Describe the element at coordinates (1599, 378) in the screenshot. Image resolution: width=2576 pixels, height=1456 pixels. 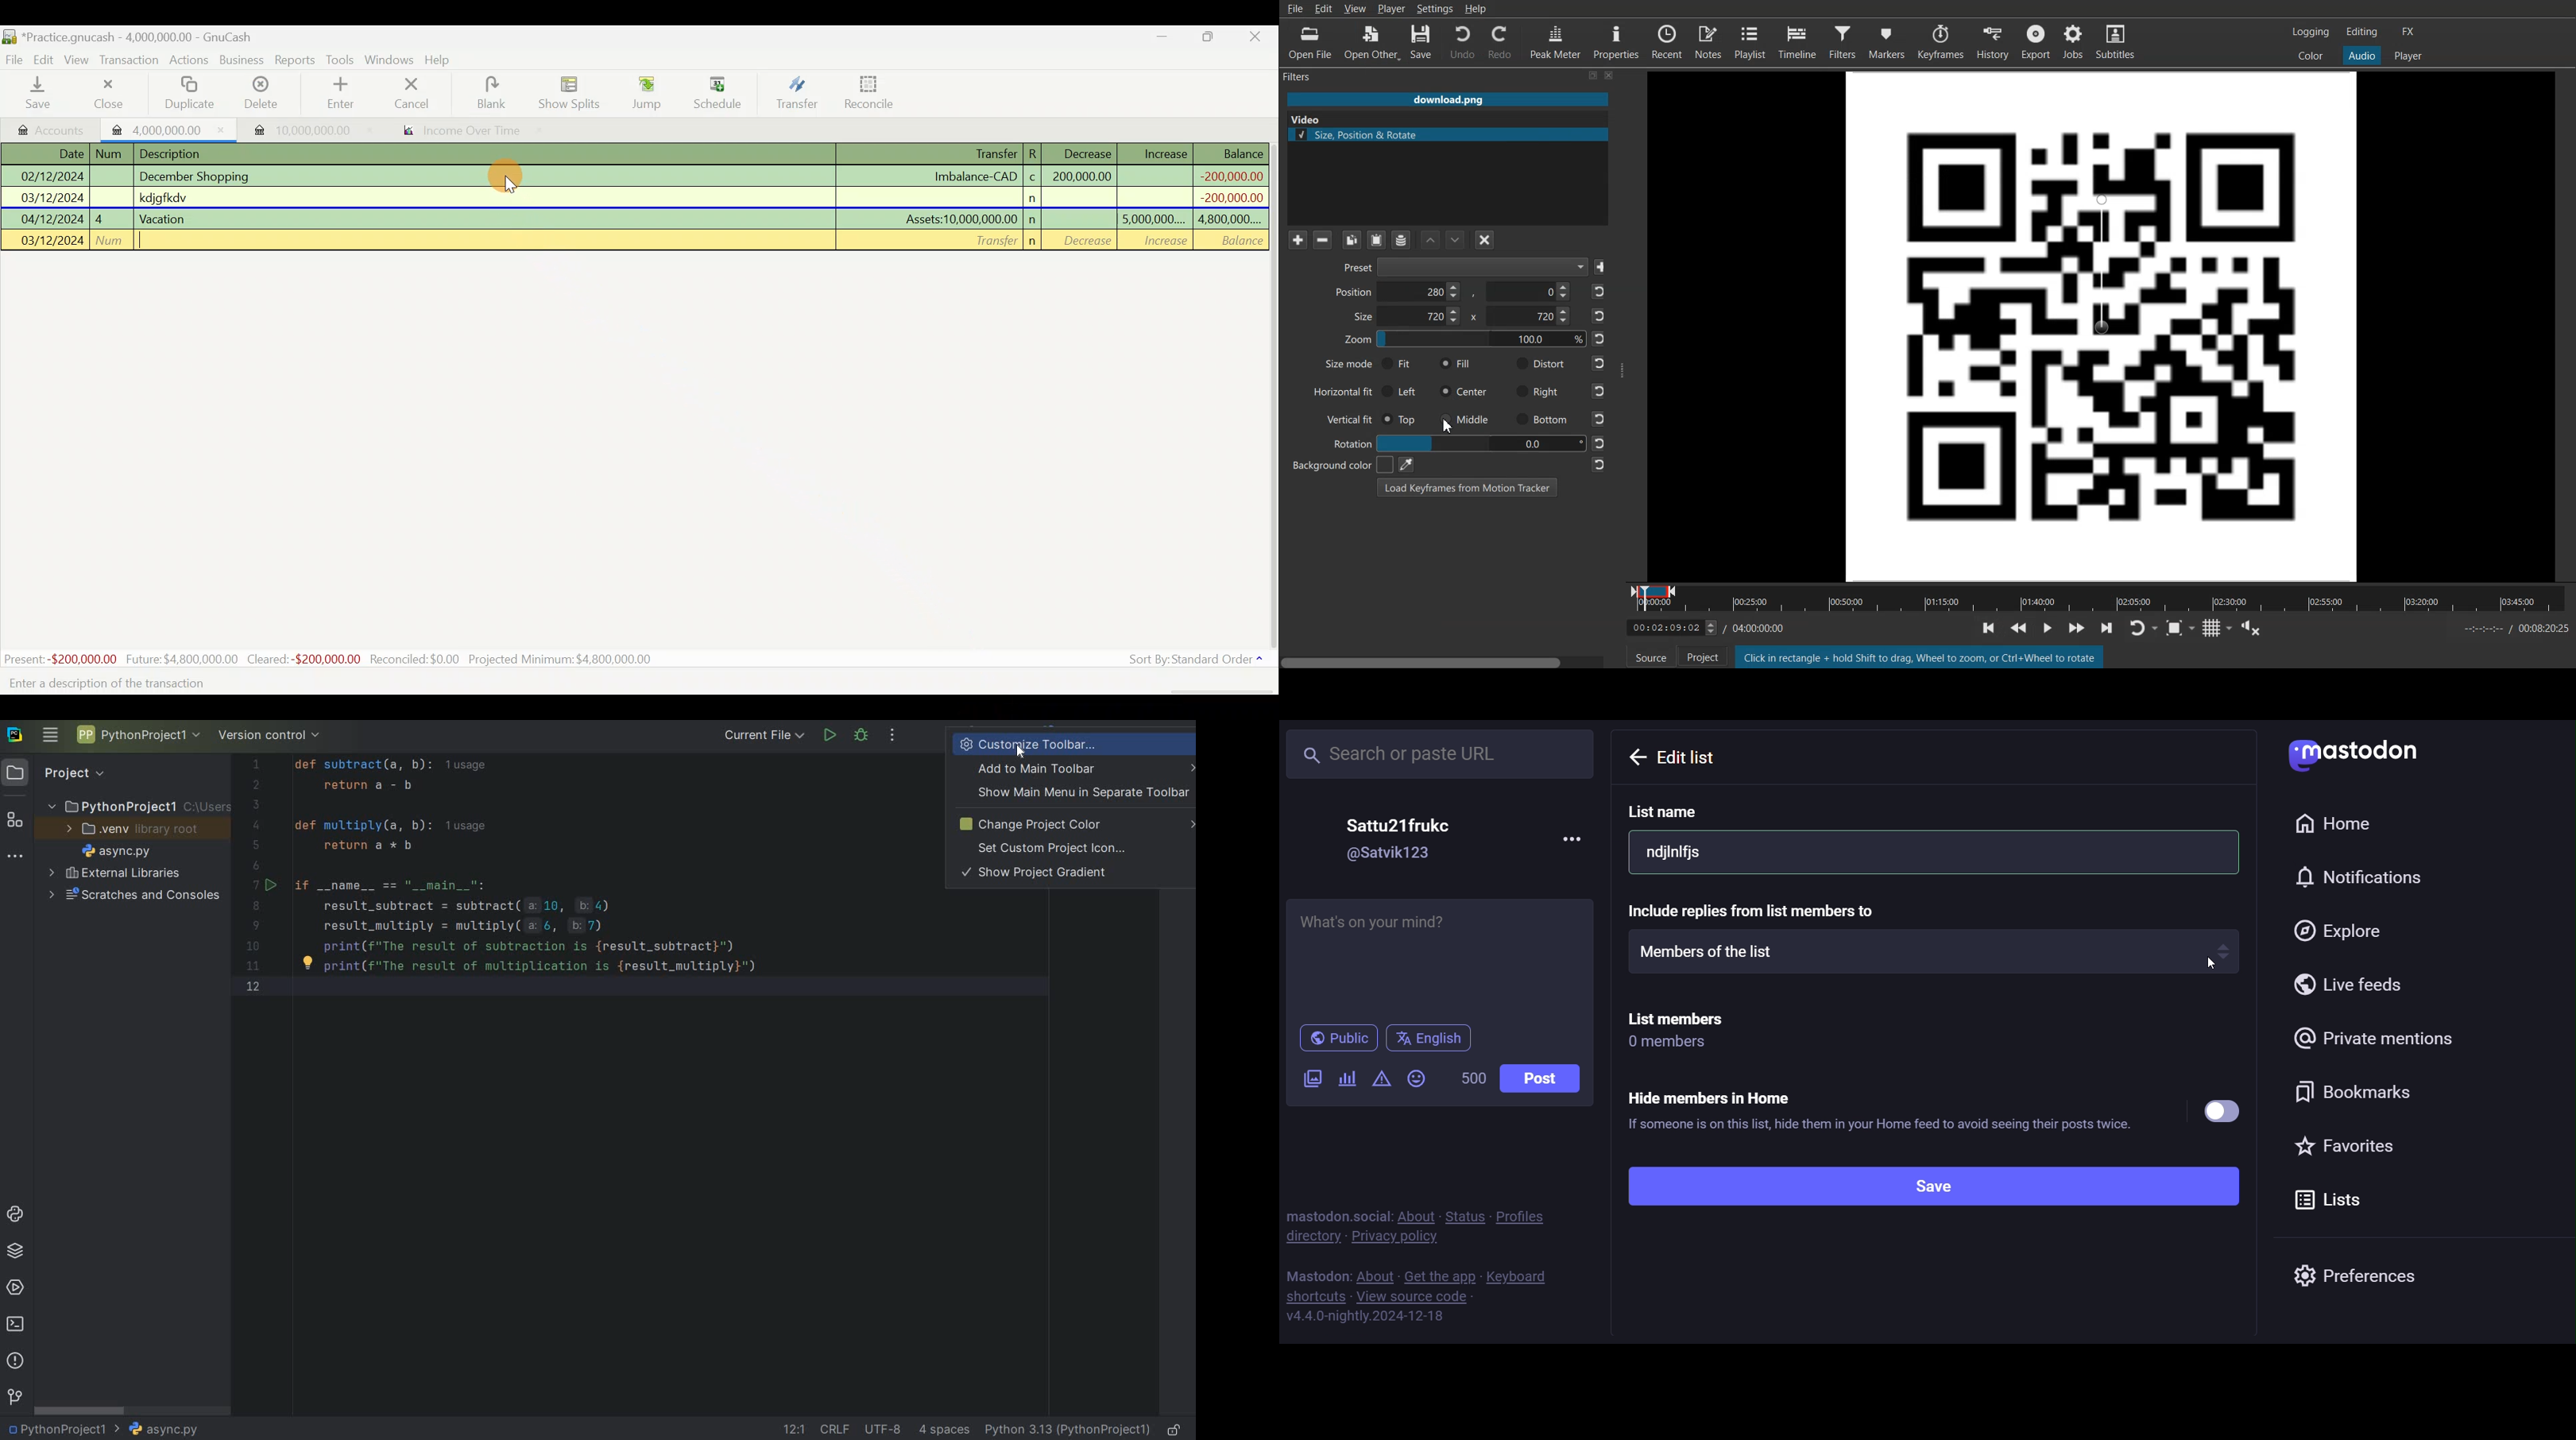
I see `Reset to default` at that location.